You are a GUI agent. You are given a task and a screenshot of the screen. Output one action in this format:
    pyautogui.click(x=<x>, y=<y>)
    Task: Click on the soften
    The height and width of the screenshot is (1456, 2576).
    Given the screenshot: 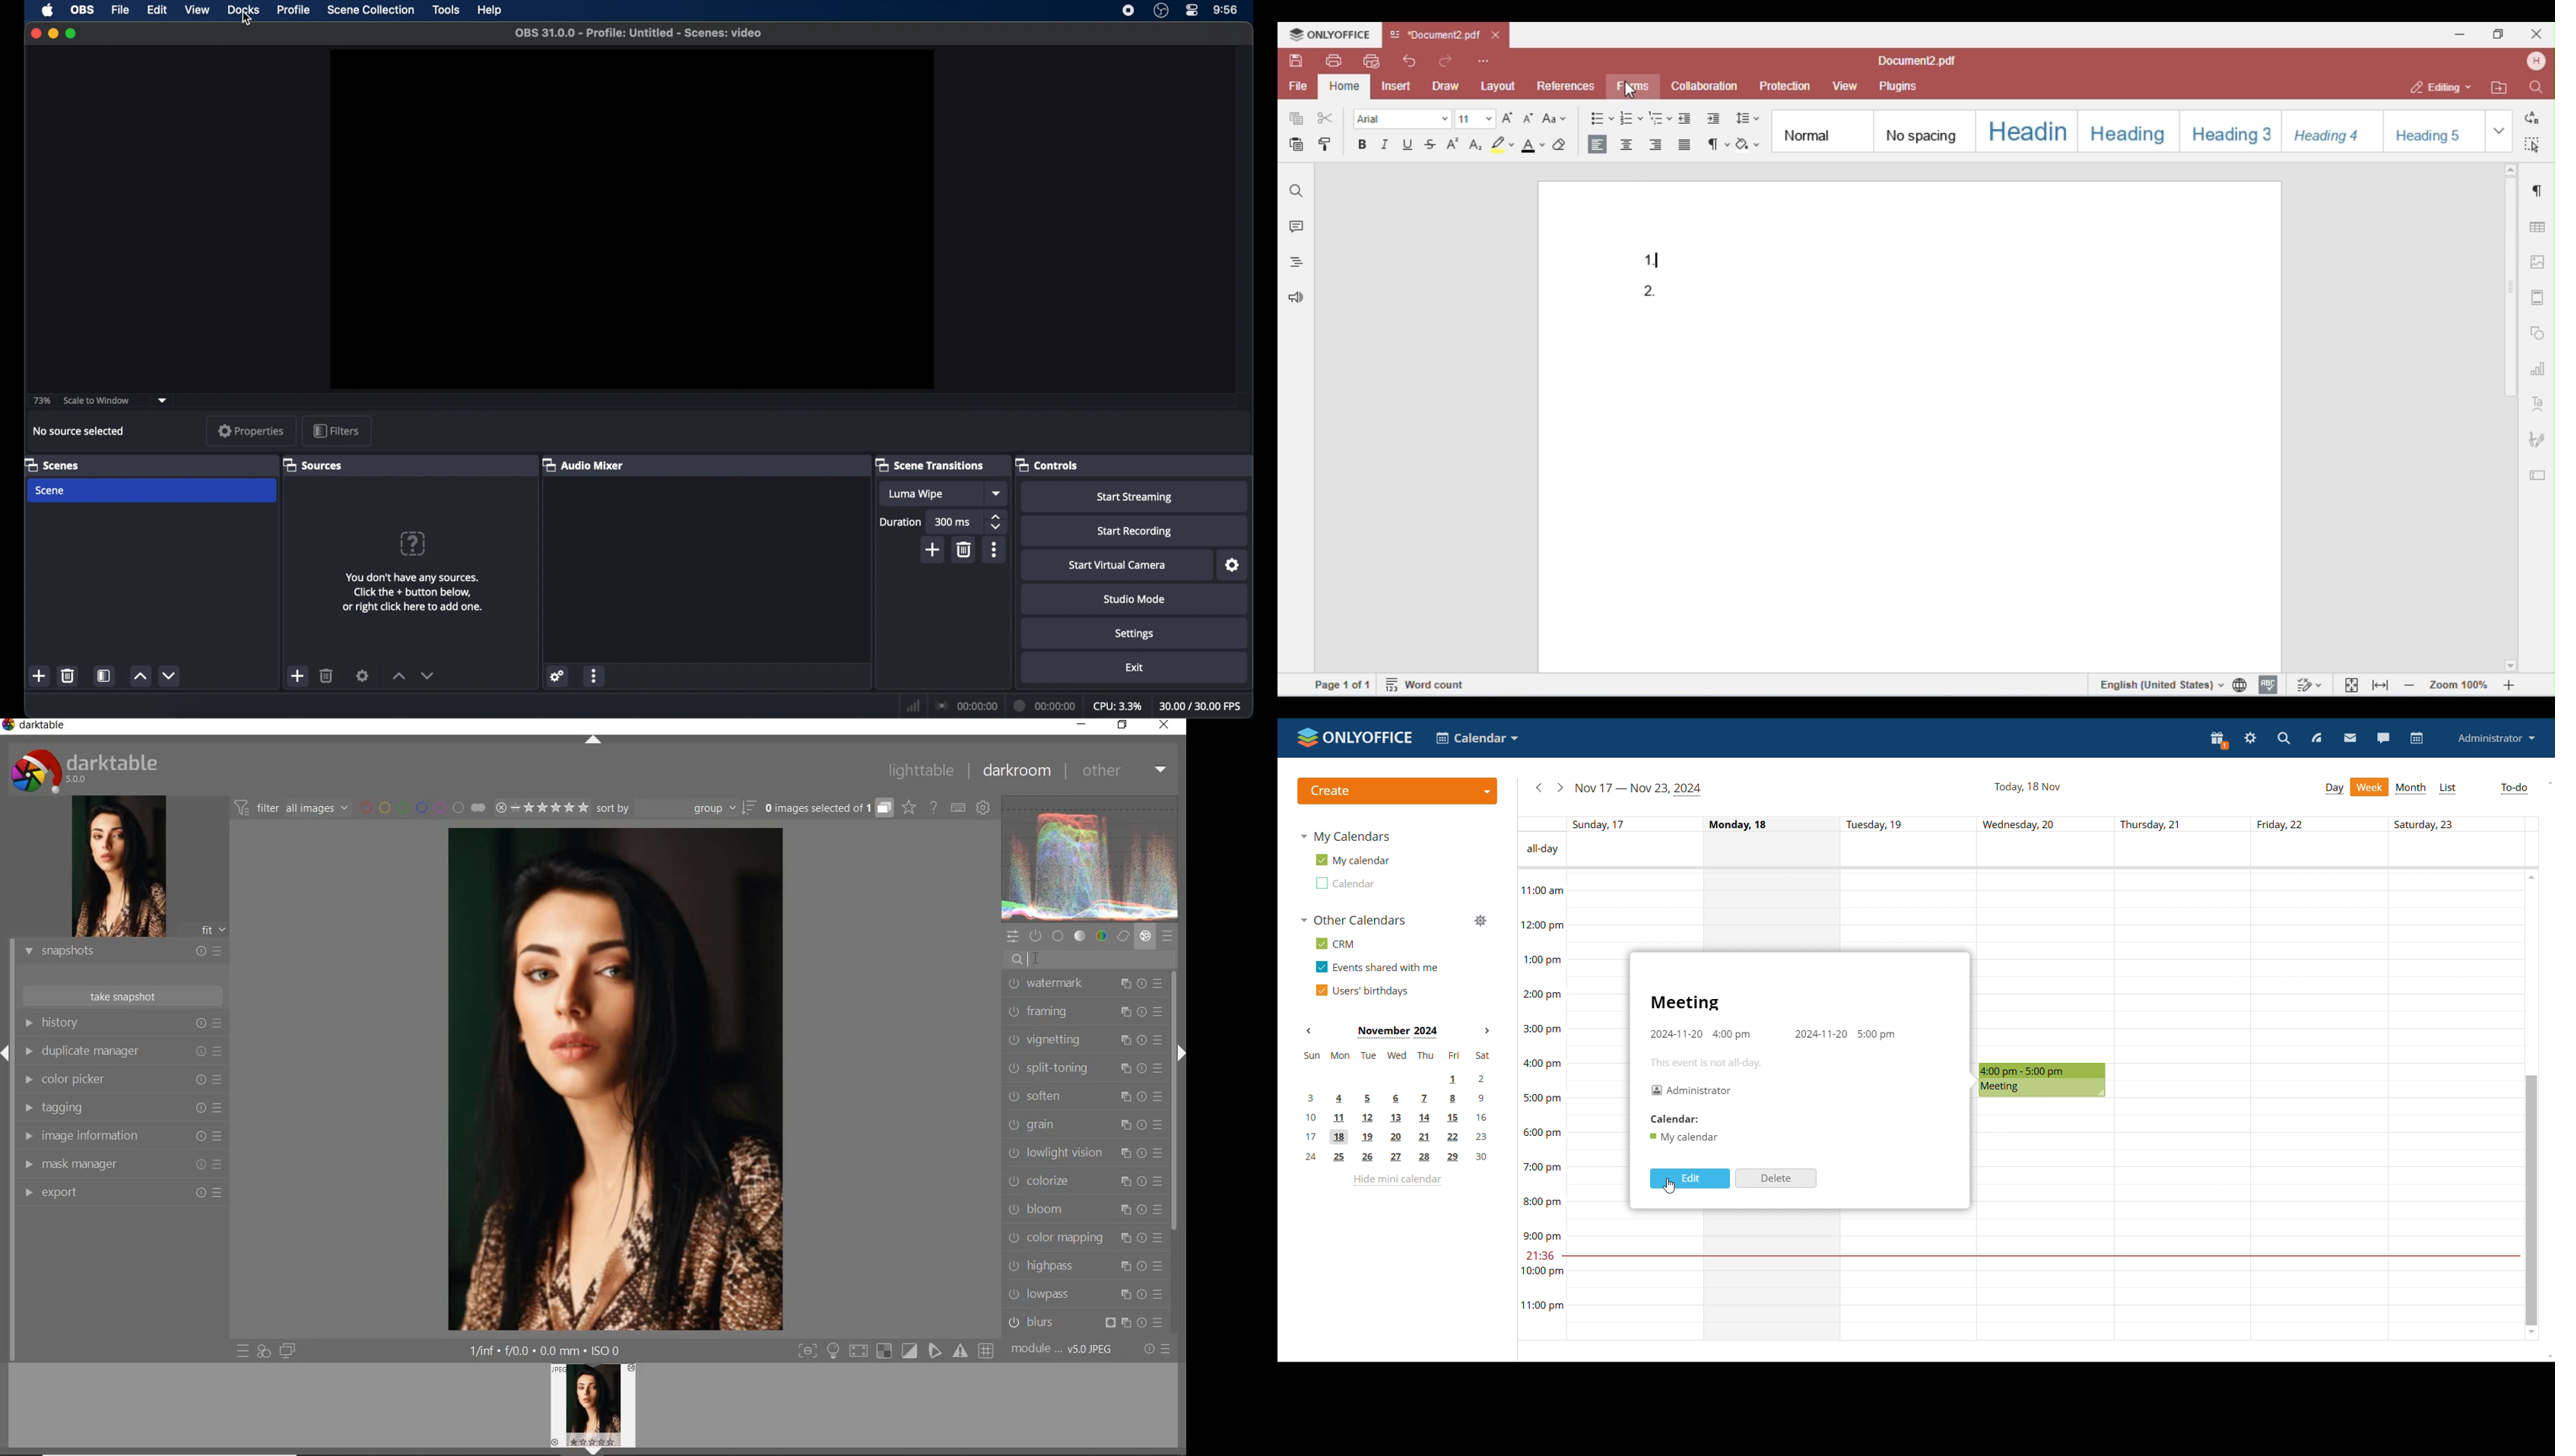 What is the action you would take?
    pyautogui.click(x=1083, y=1099)
    